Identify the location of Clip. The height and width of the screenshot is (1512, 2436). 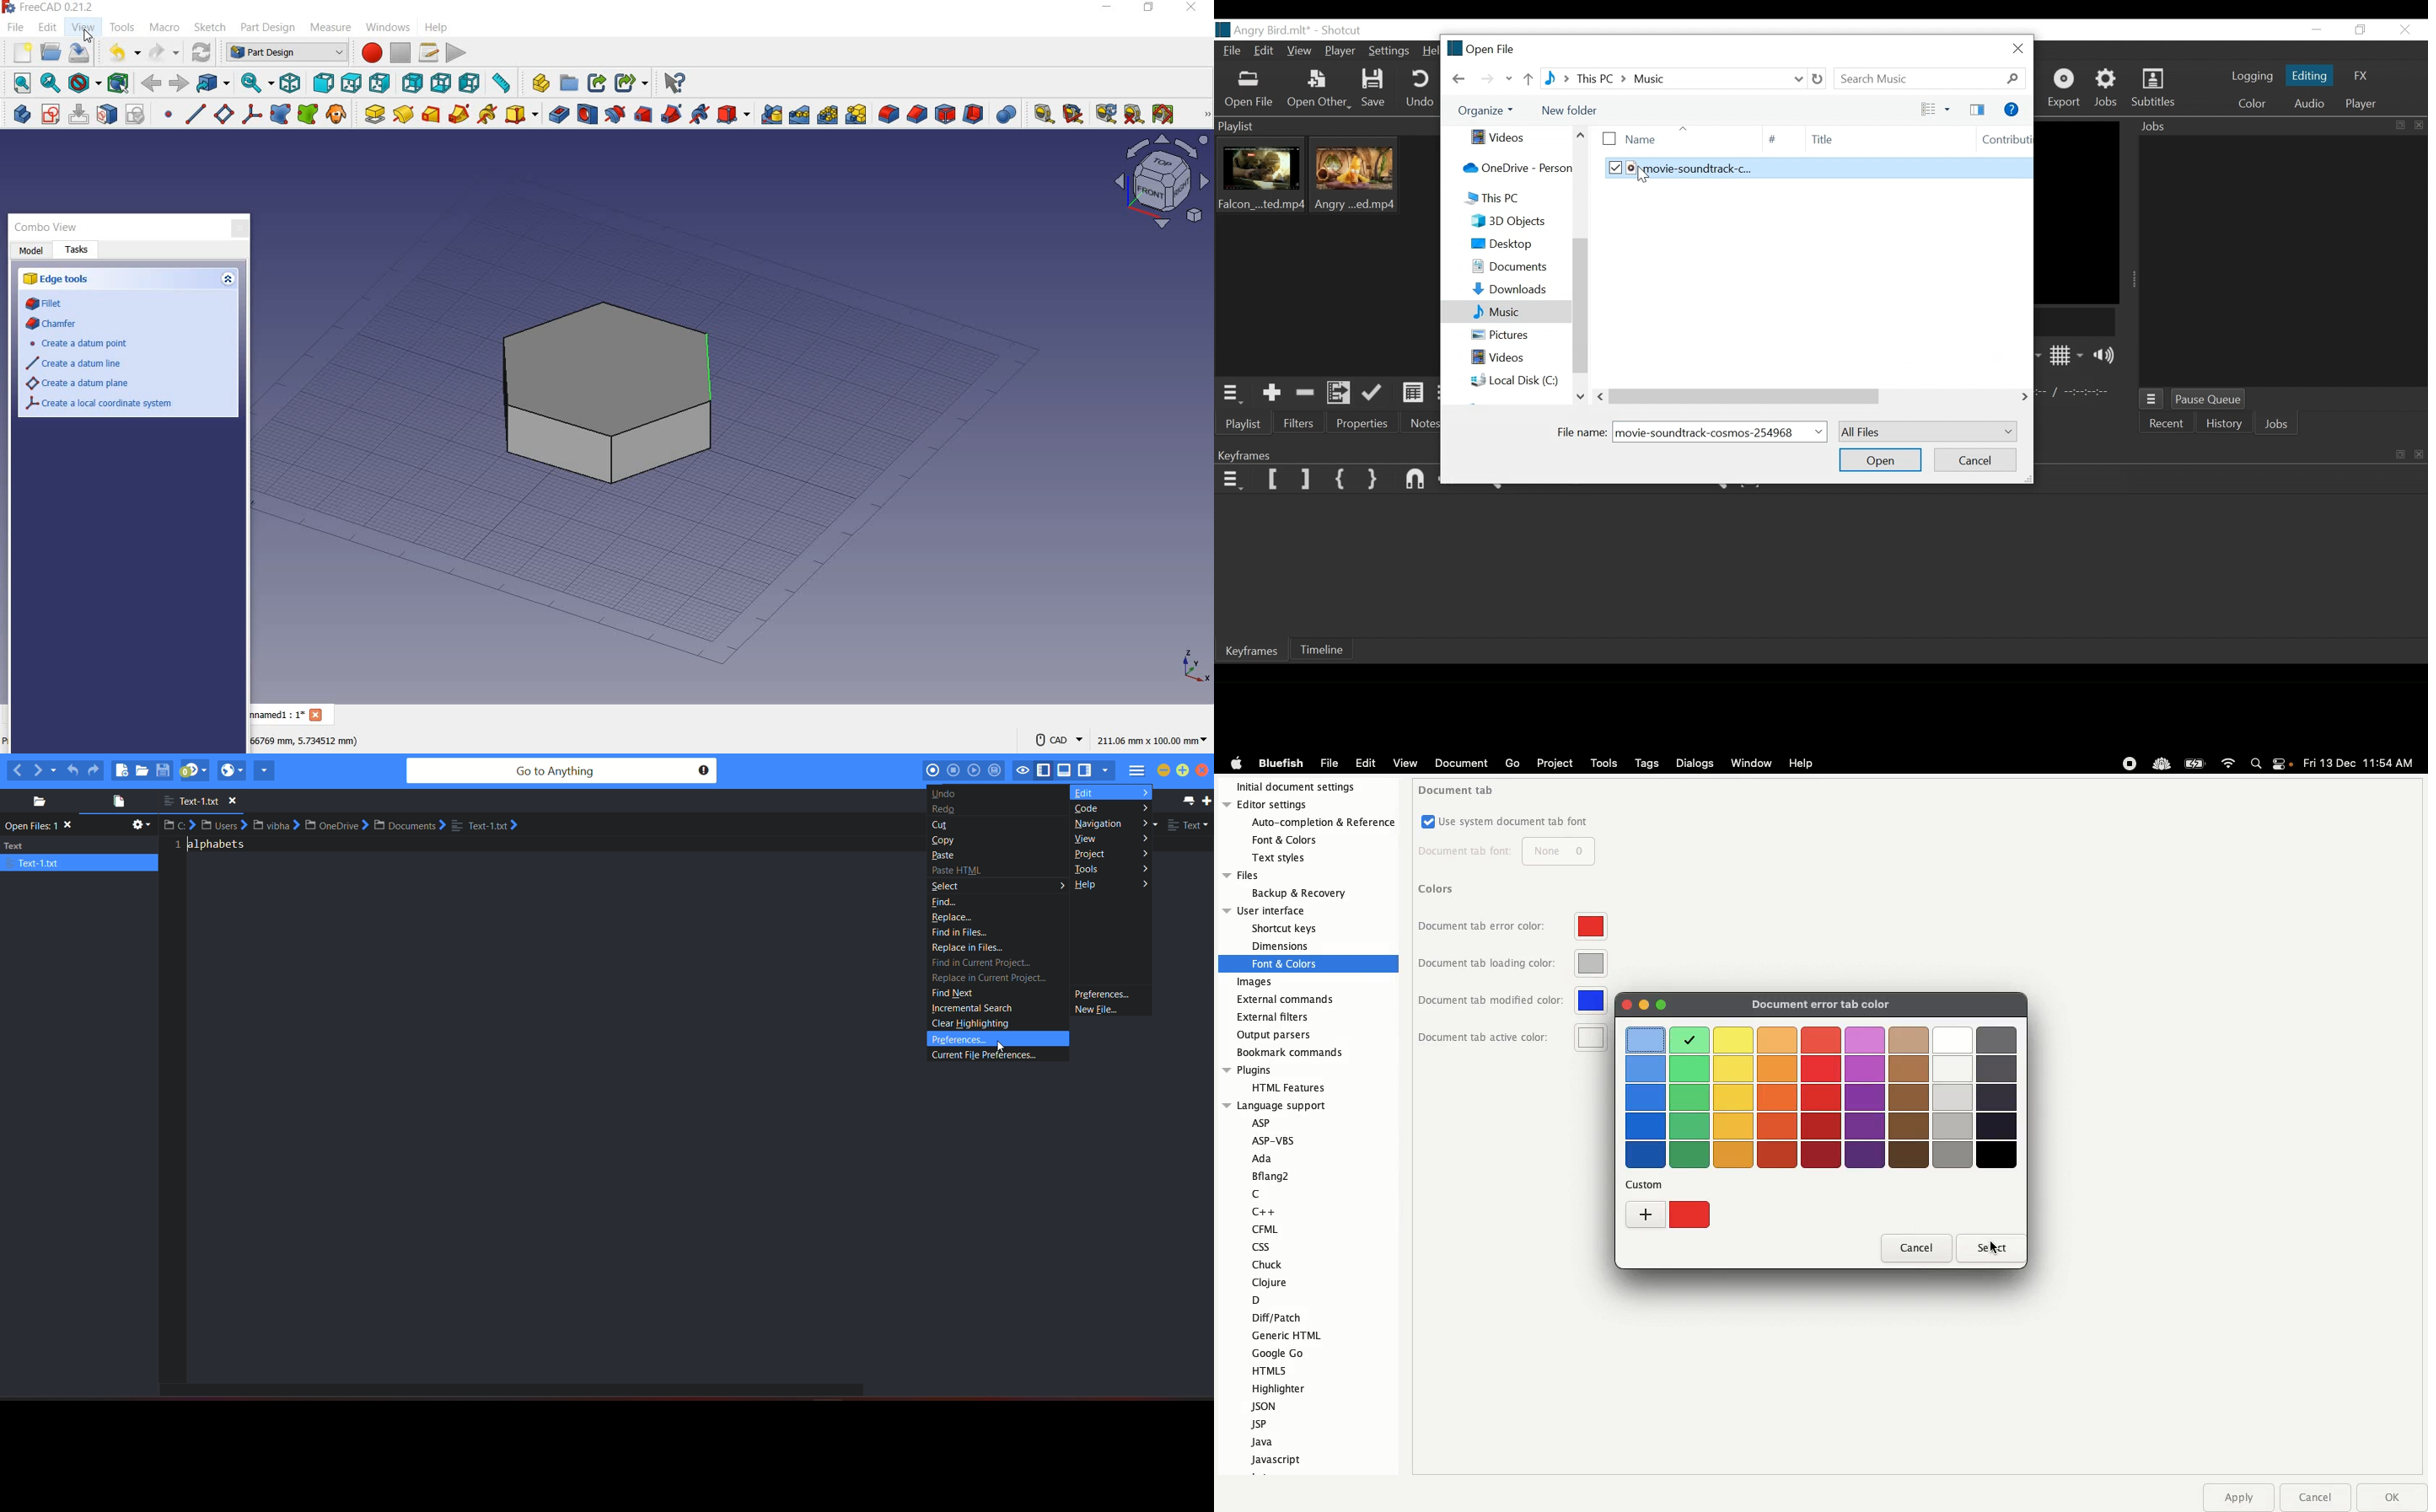
(1264, 178).